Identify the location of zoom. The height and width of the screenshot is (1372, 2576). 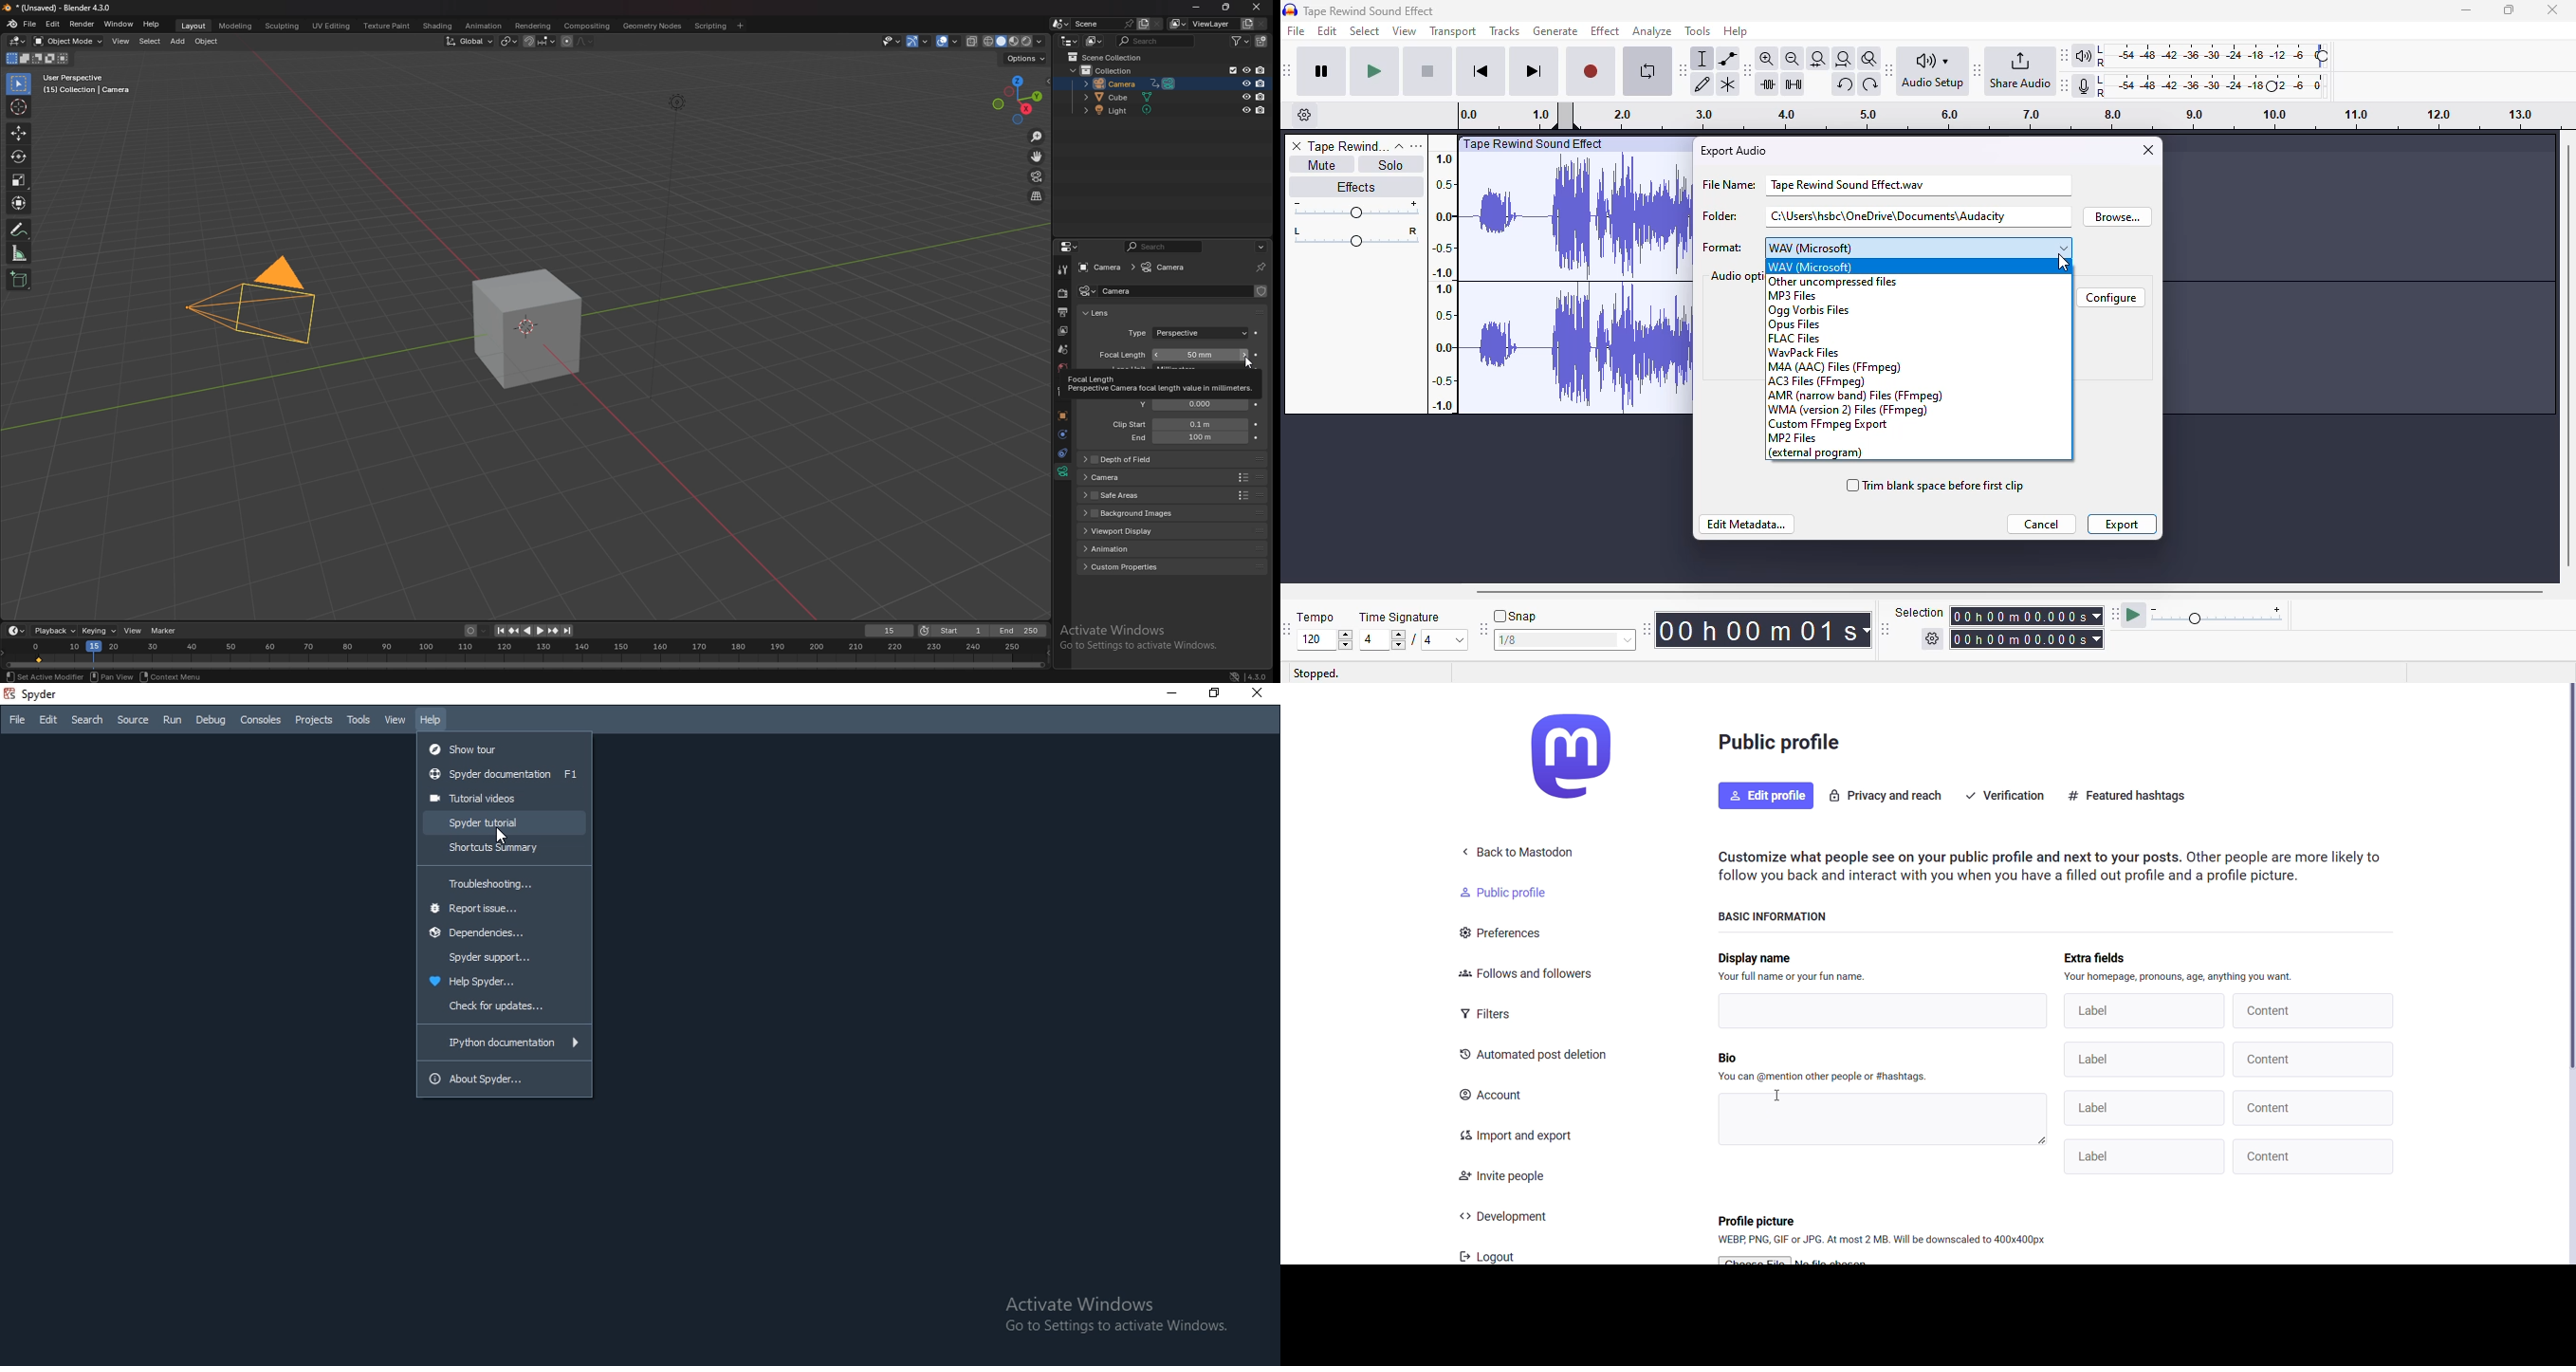
(1036, 136).